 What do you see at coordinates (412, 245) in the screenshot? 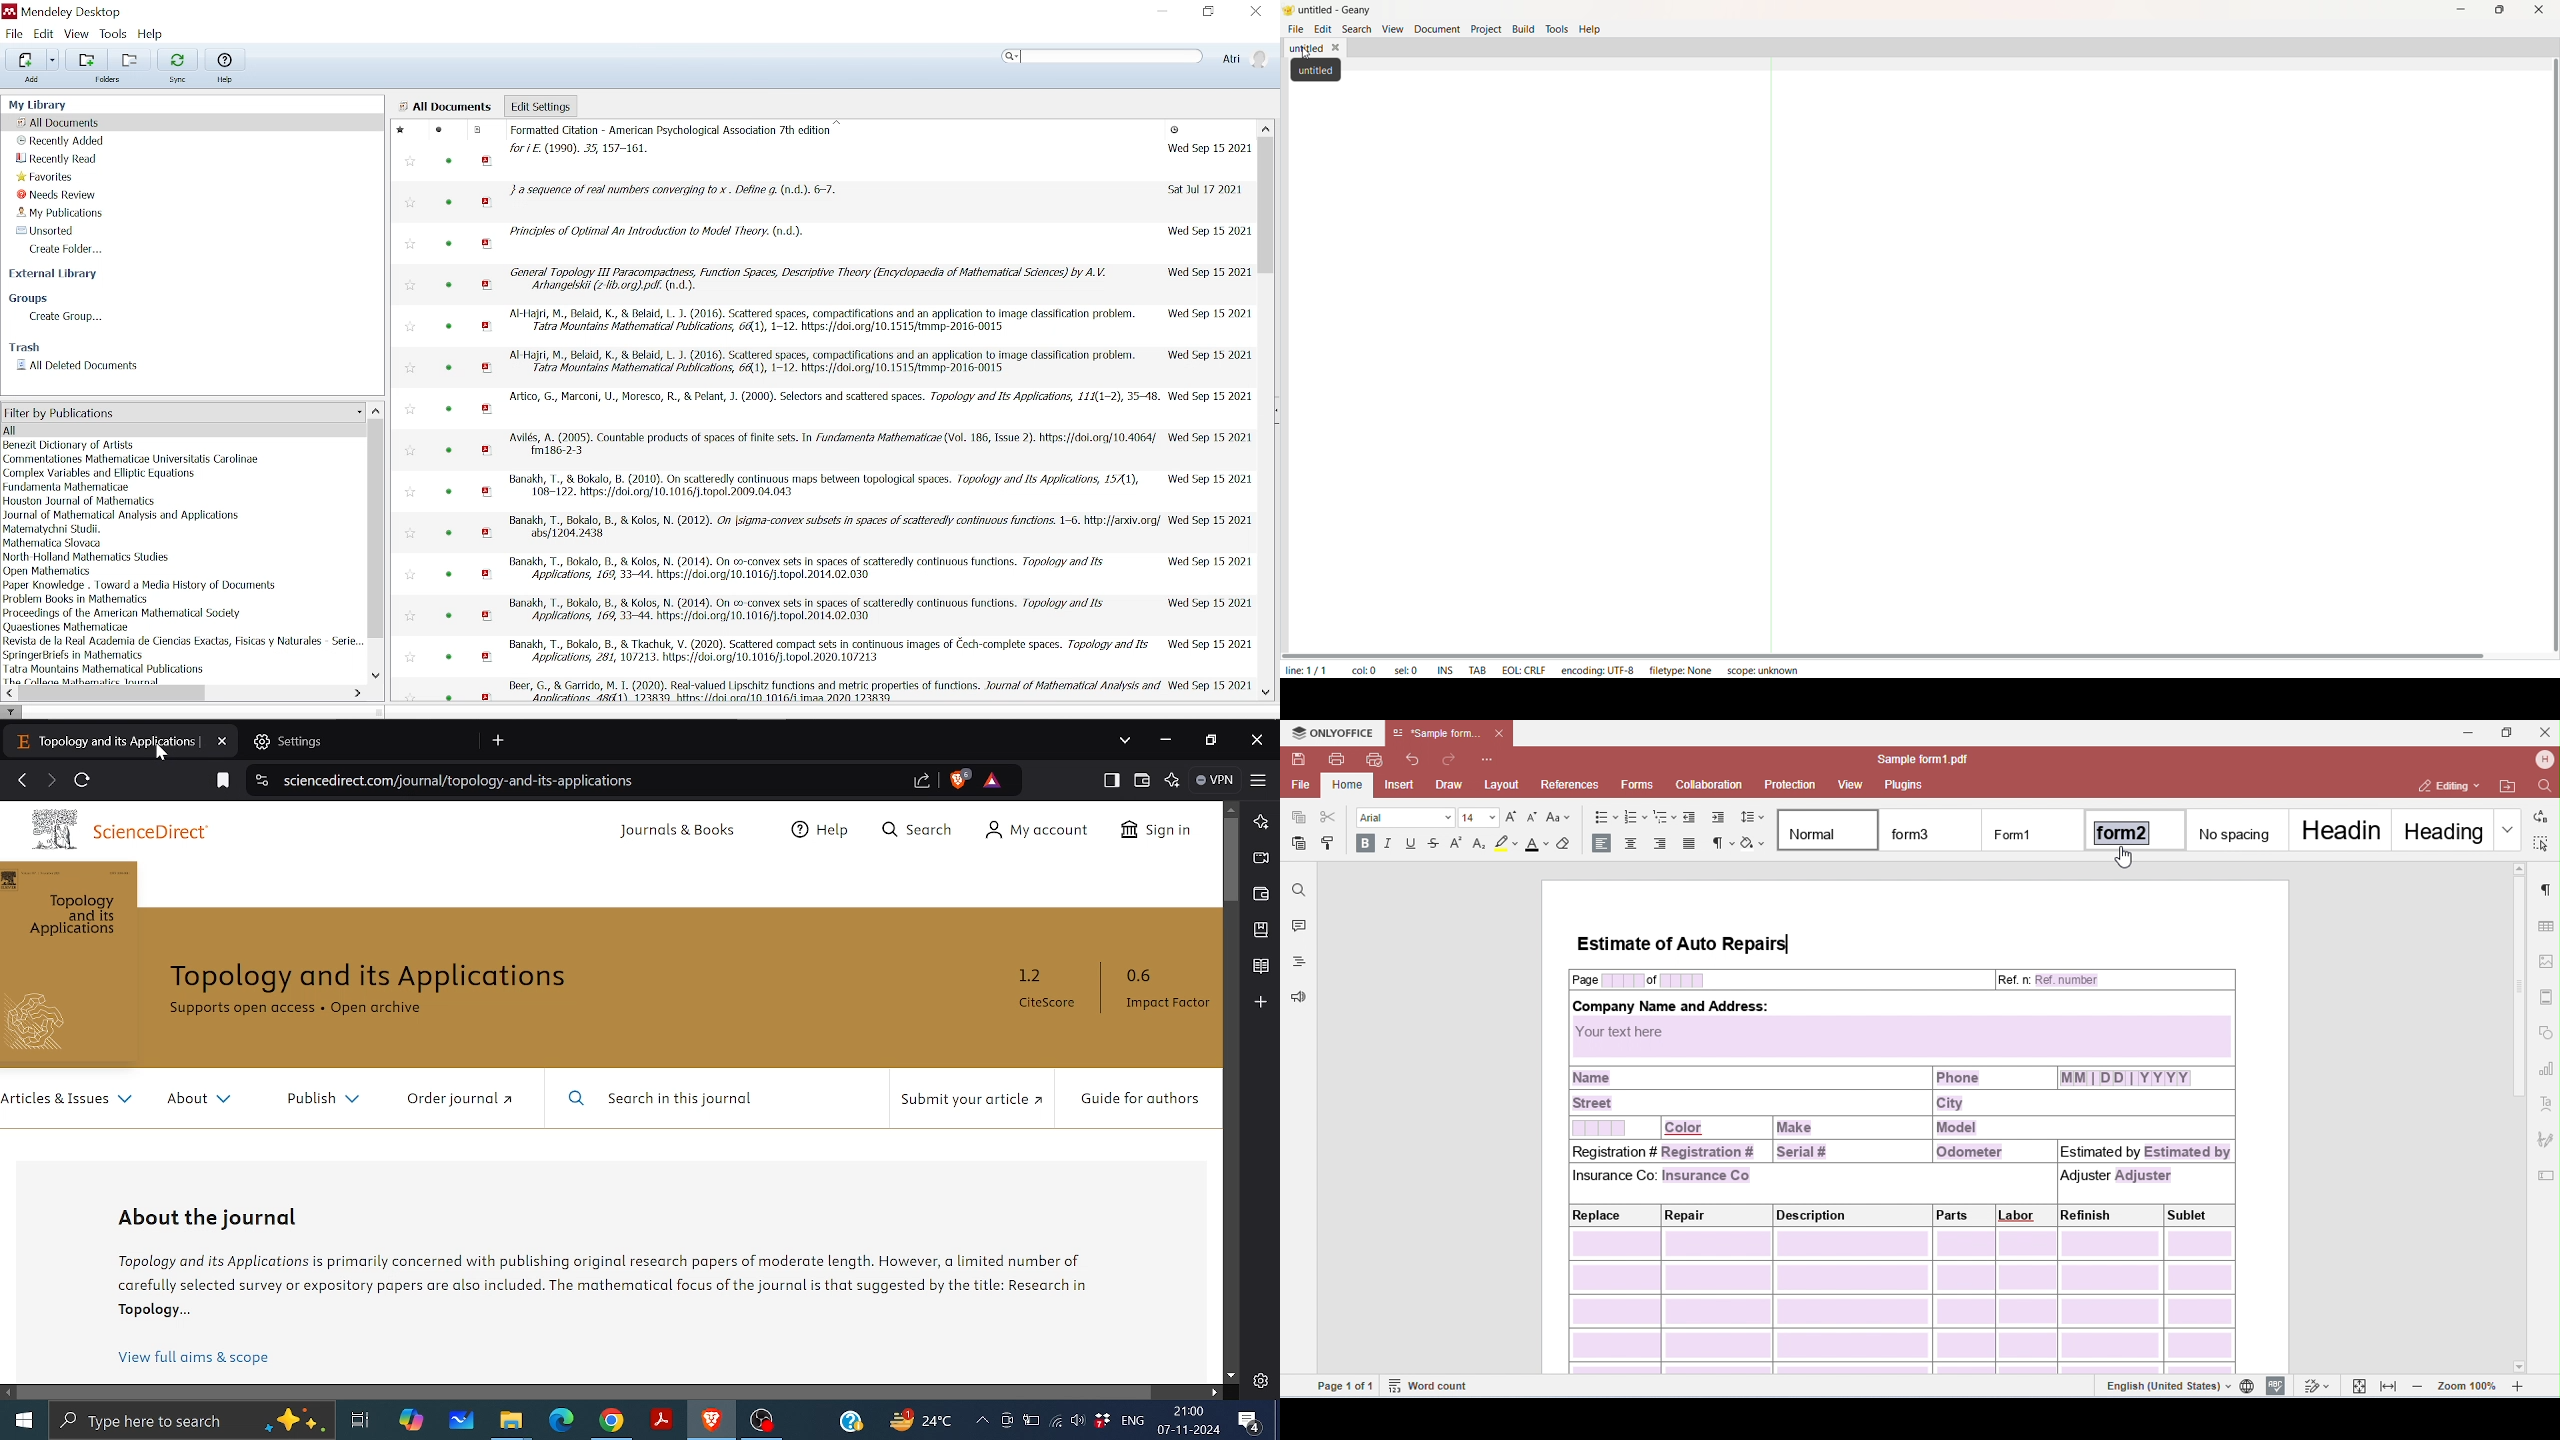
I see `favourite` at bounding box center [412, 245].